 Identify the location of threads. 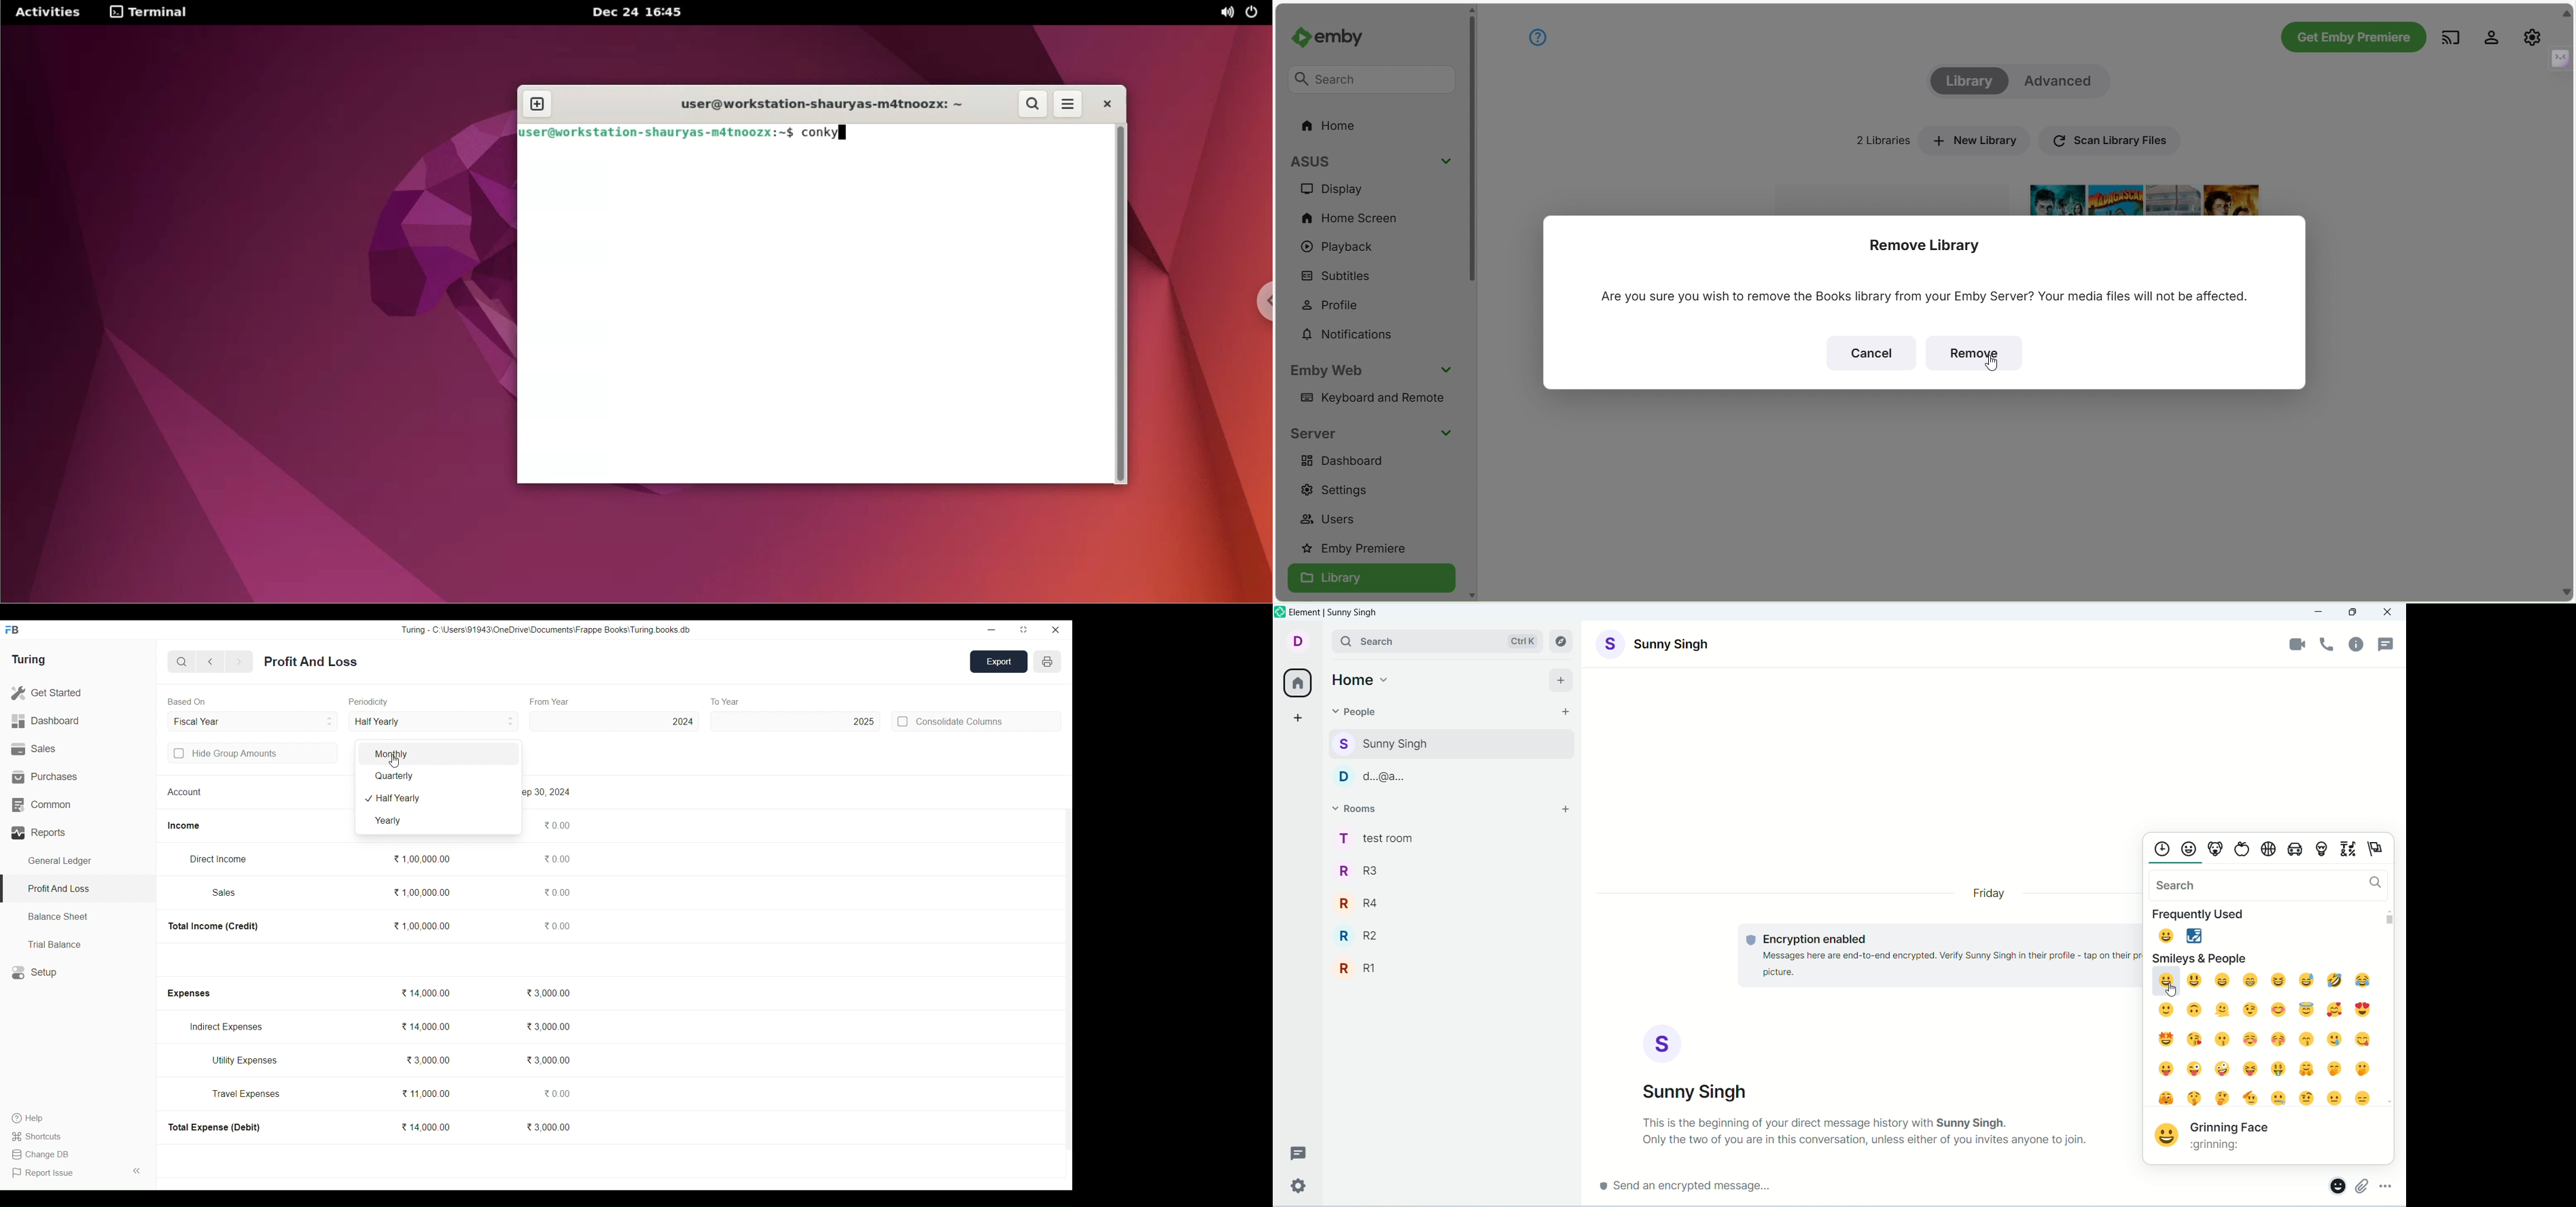
(1295, 1153).